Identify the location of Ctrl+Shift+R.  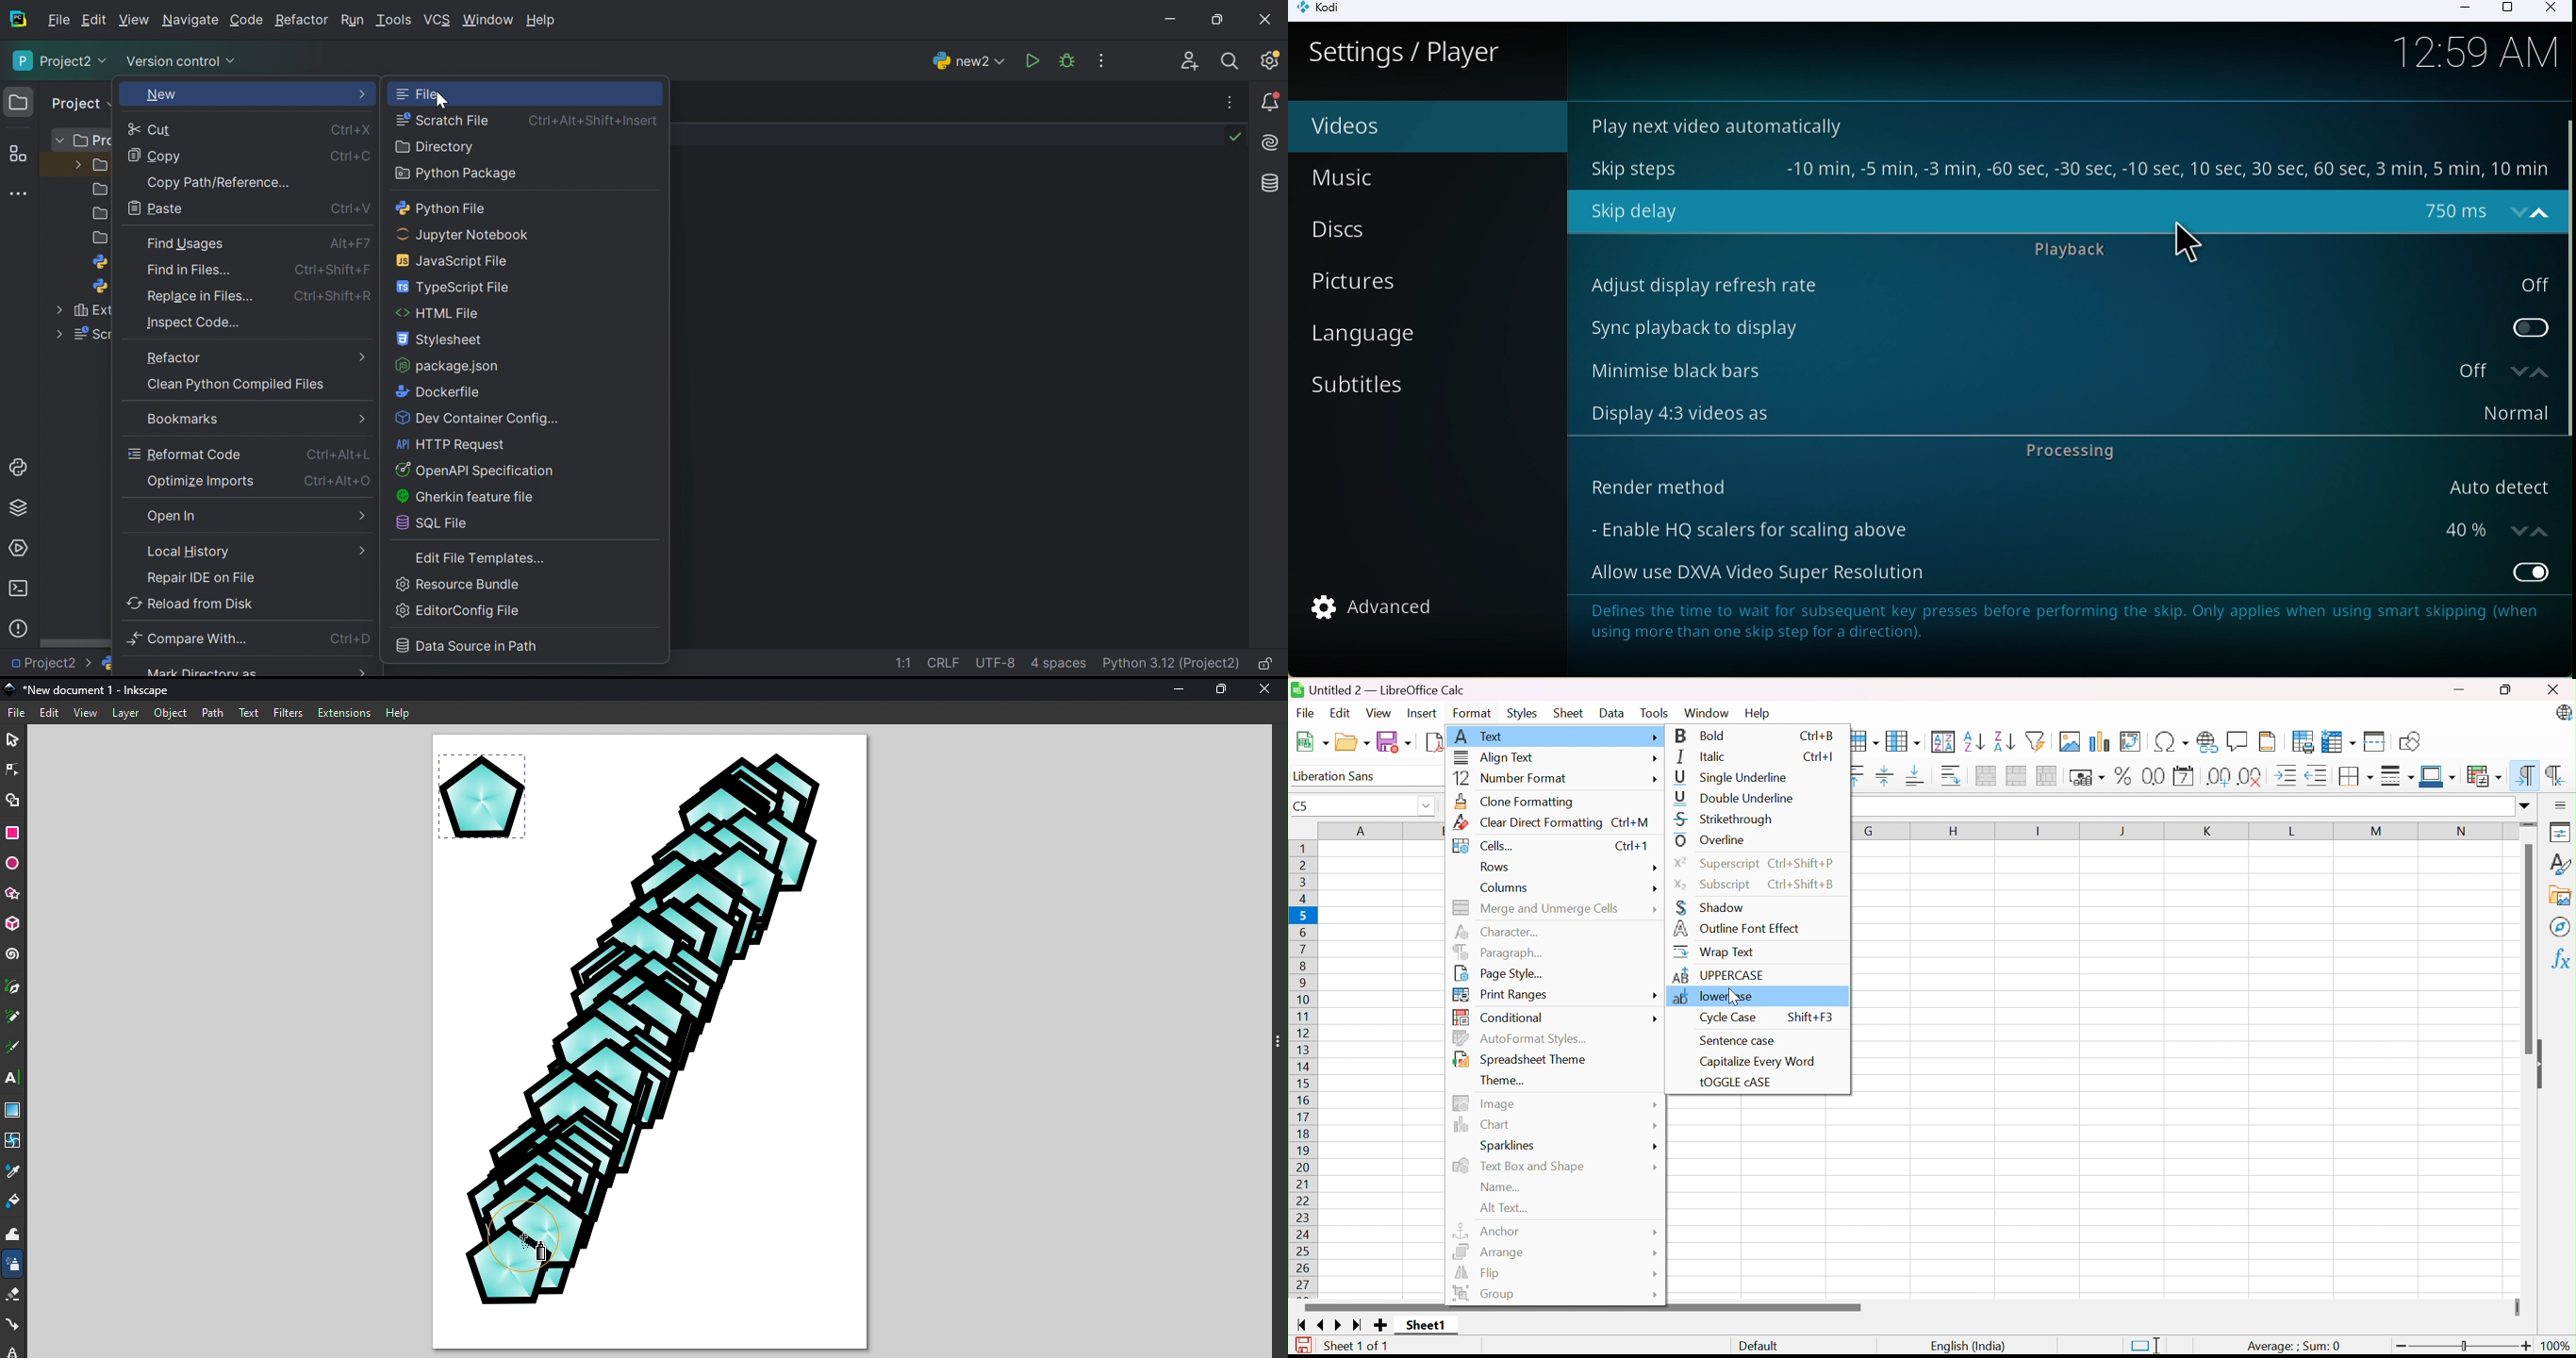
(336, 298).